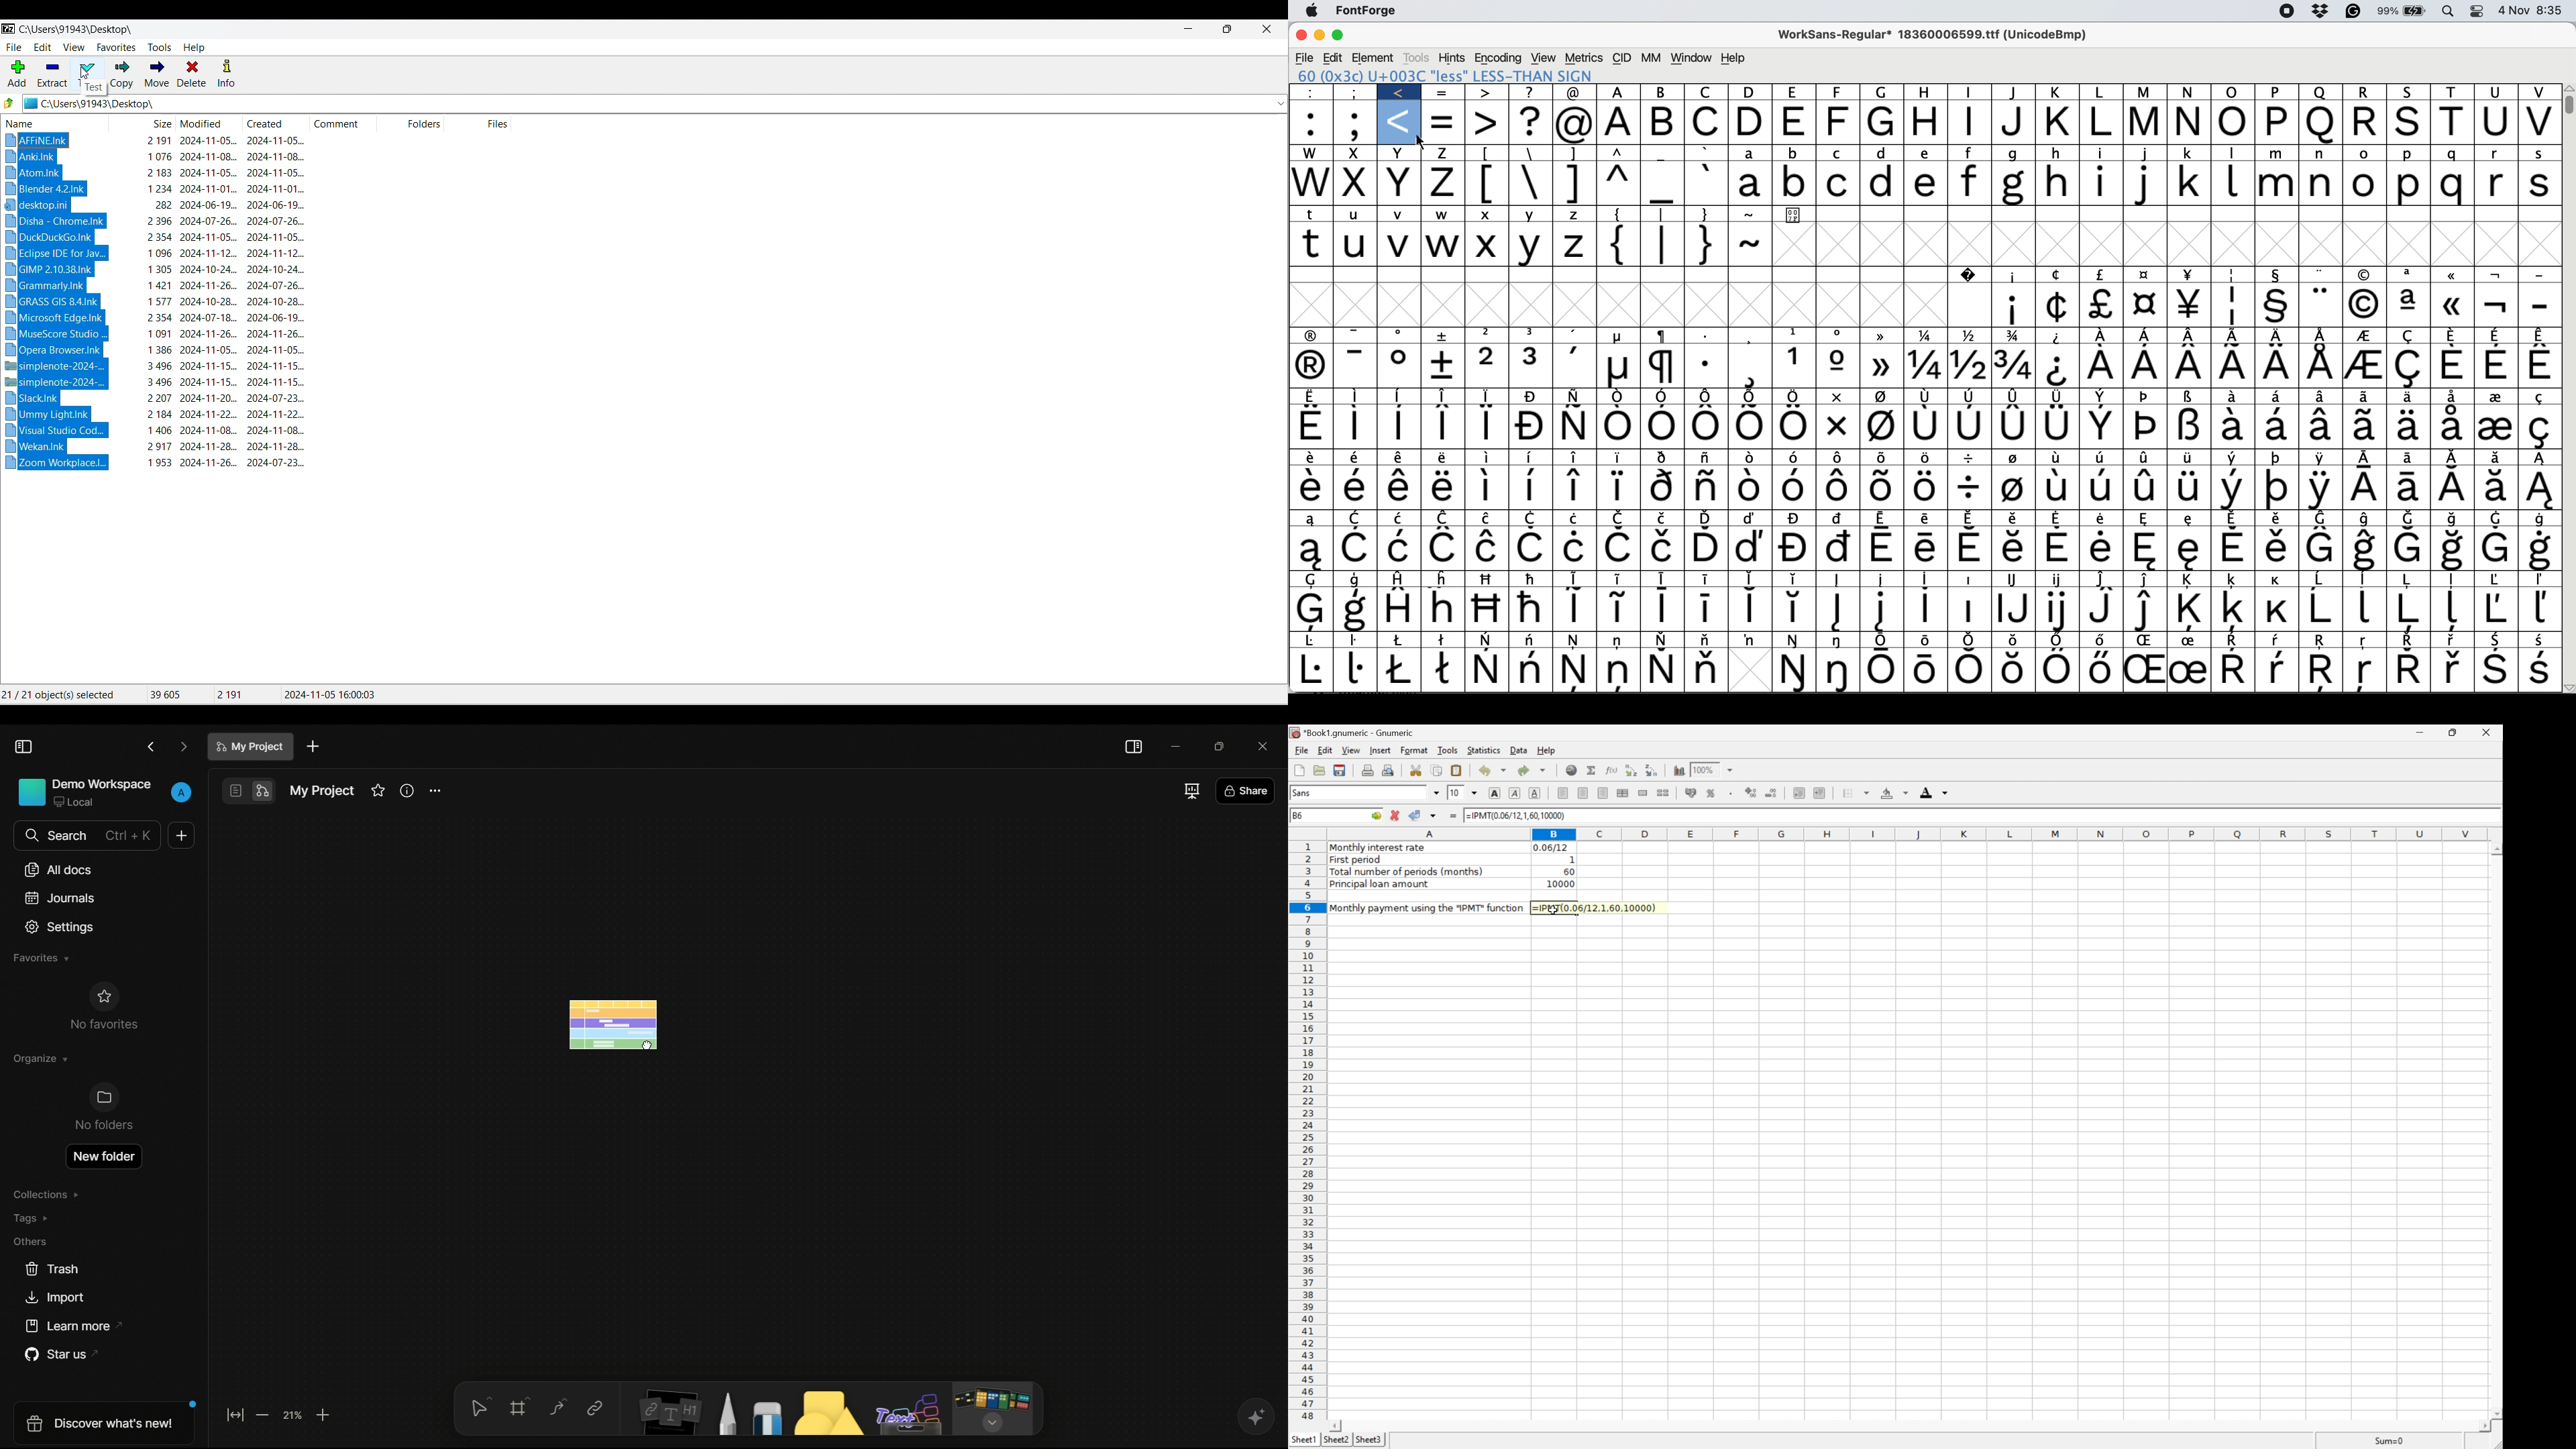  Describe the element at coordinates (2320, 580) in the screenshot. I see `Symbol` at that location.